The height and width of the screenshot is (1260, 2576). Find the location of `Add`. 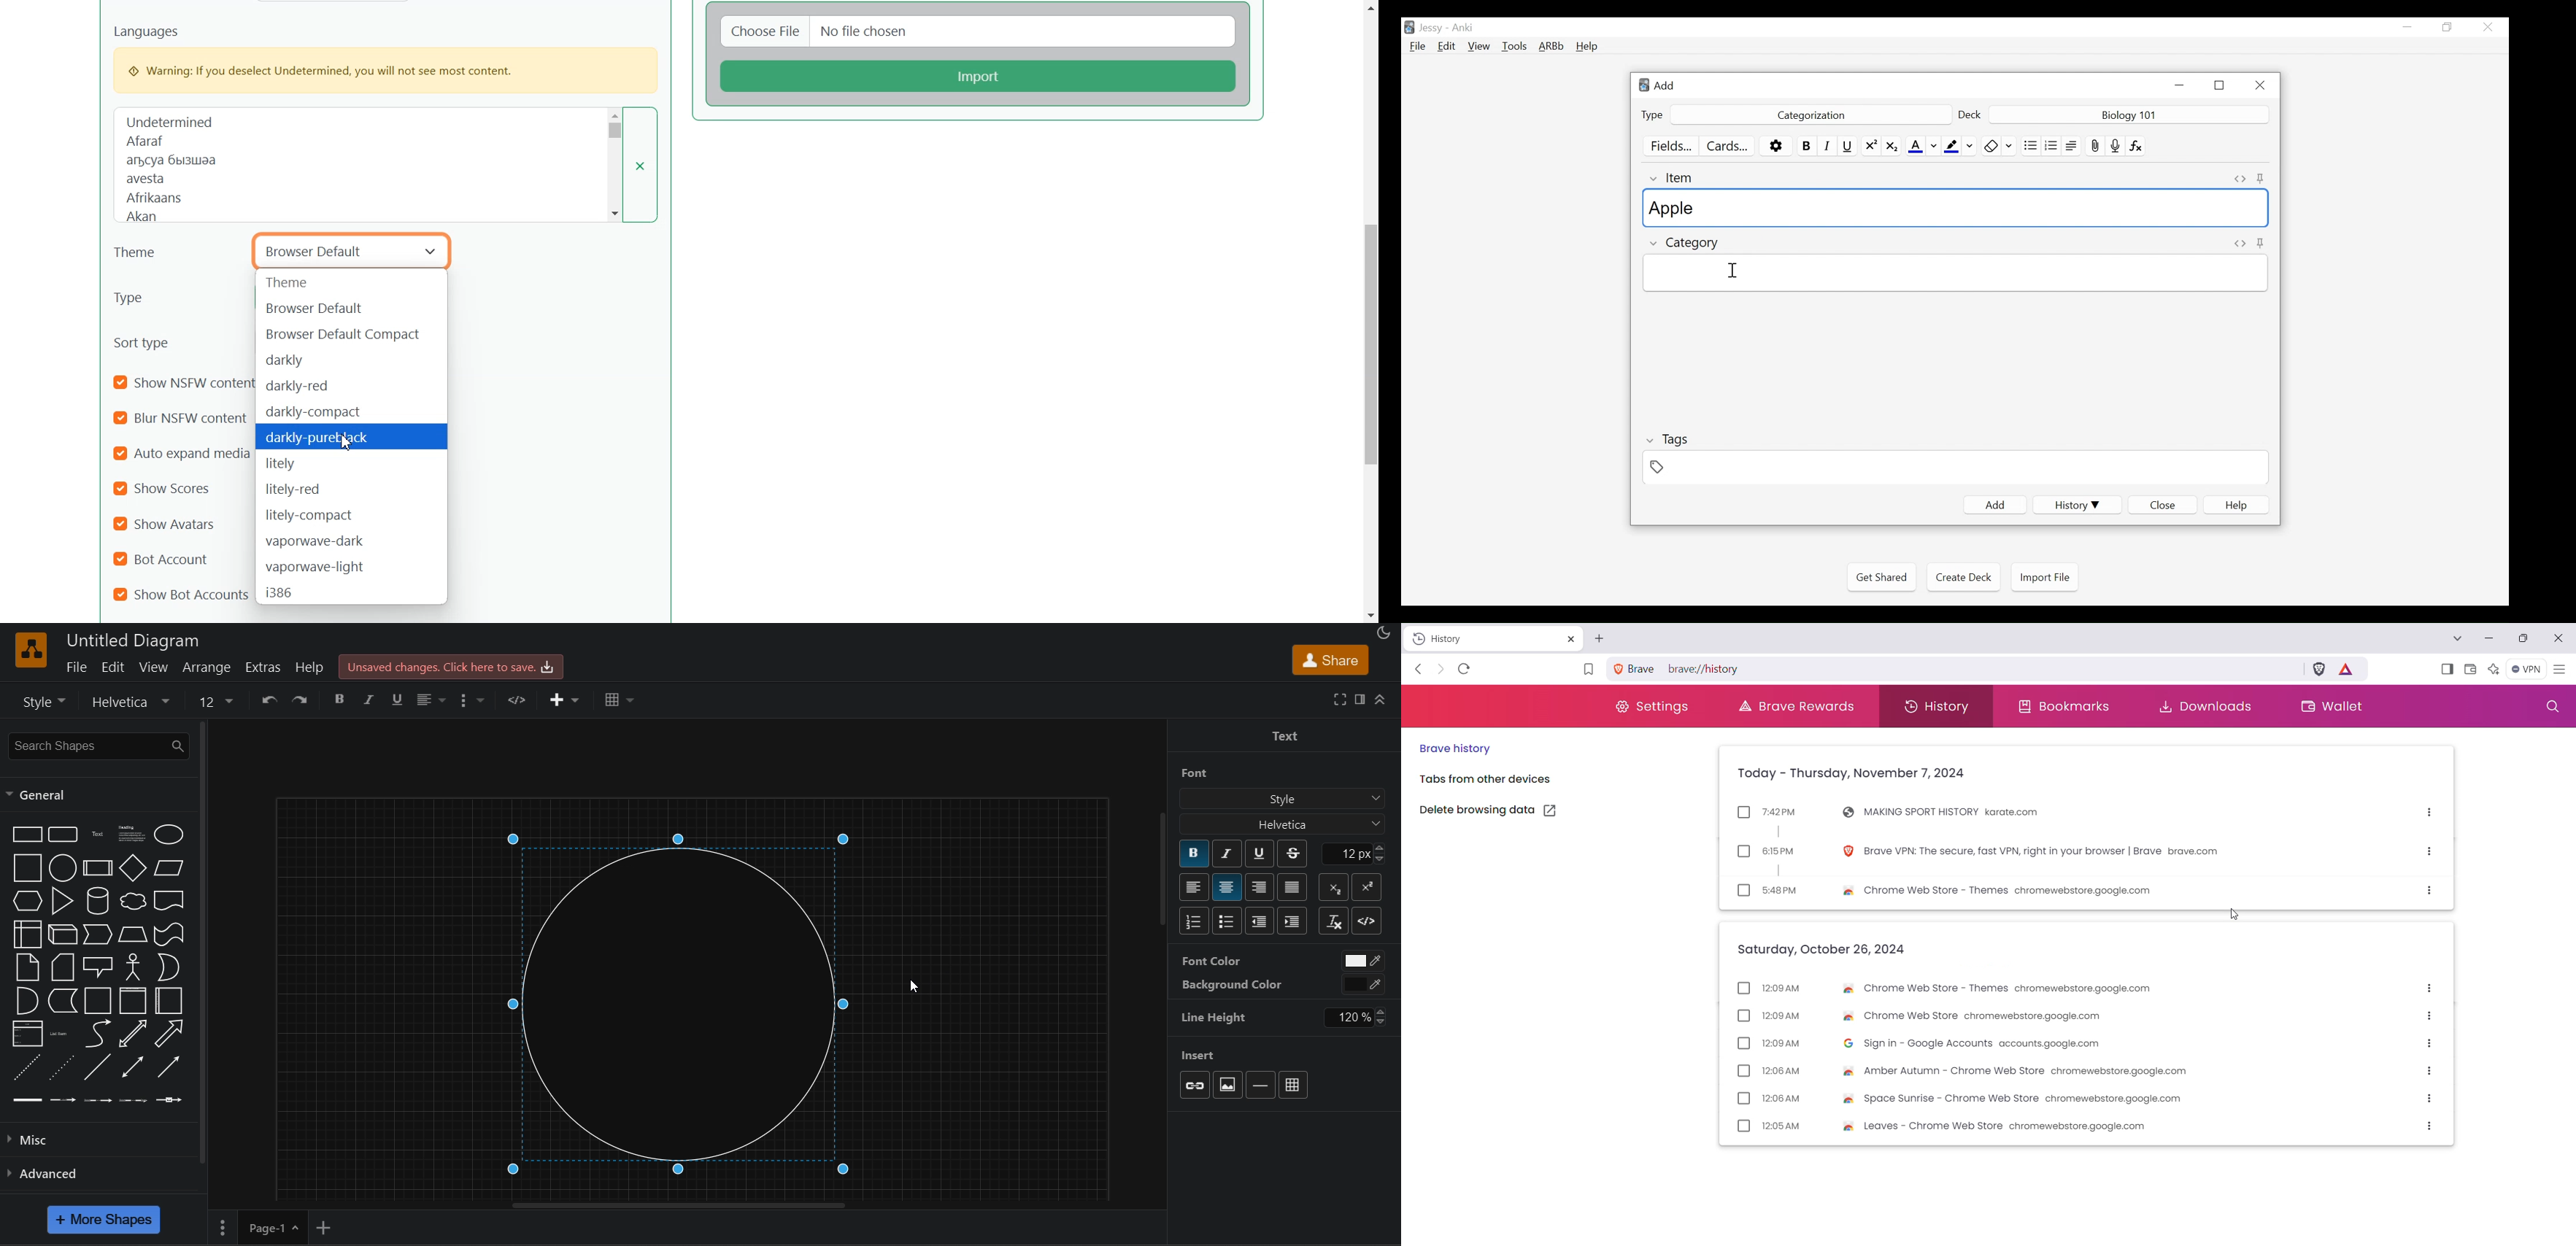

Add is located at coordinates (1995, 505).